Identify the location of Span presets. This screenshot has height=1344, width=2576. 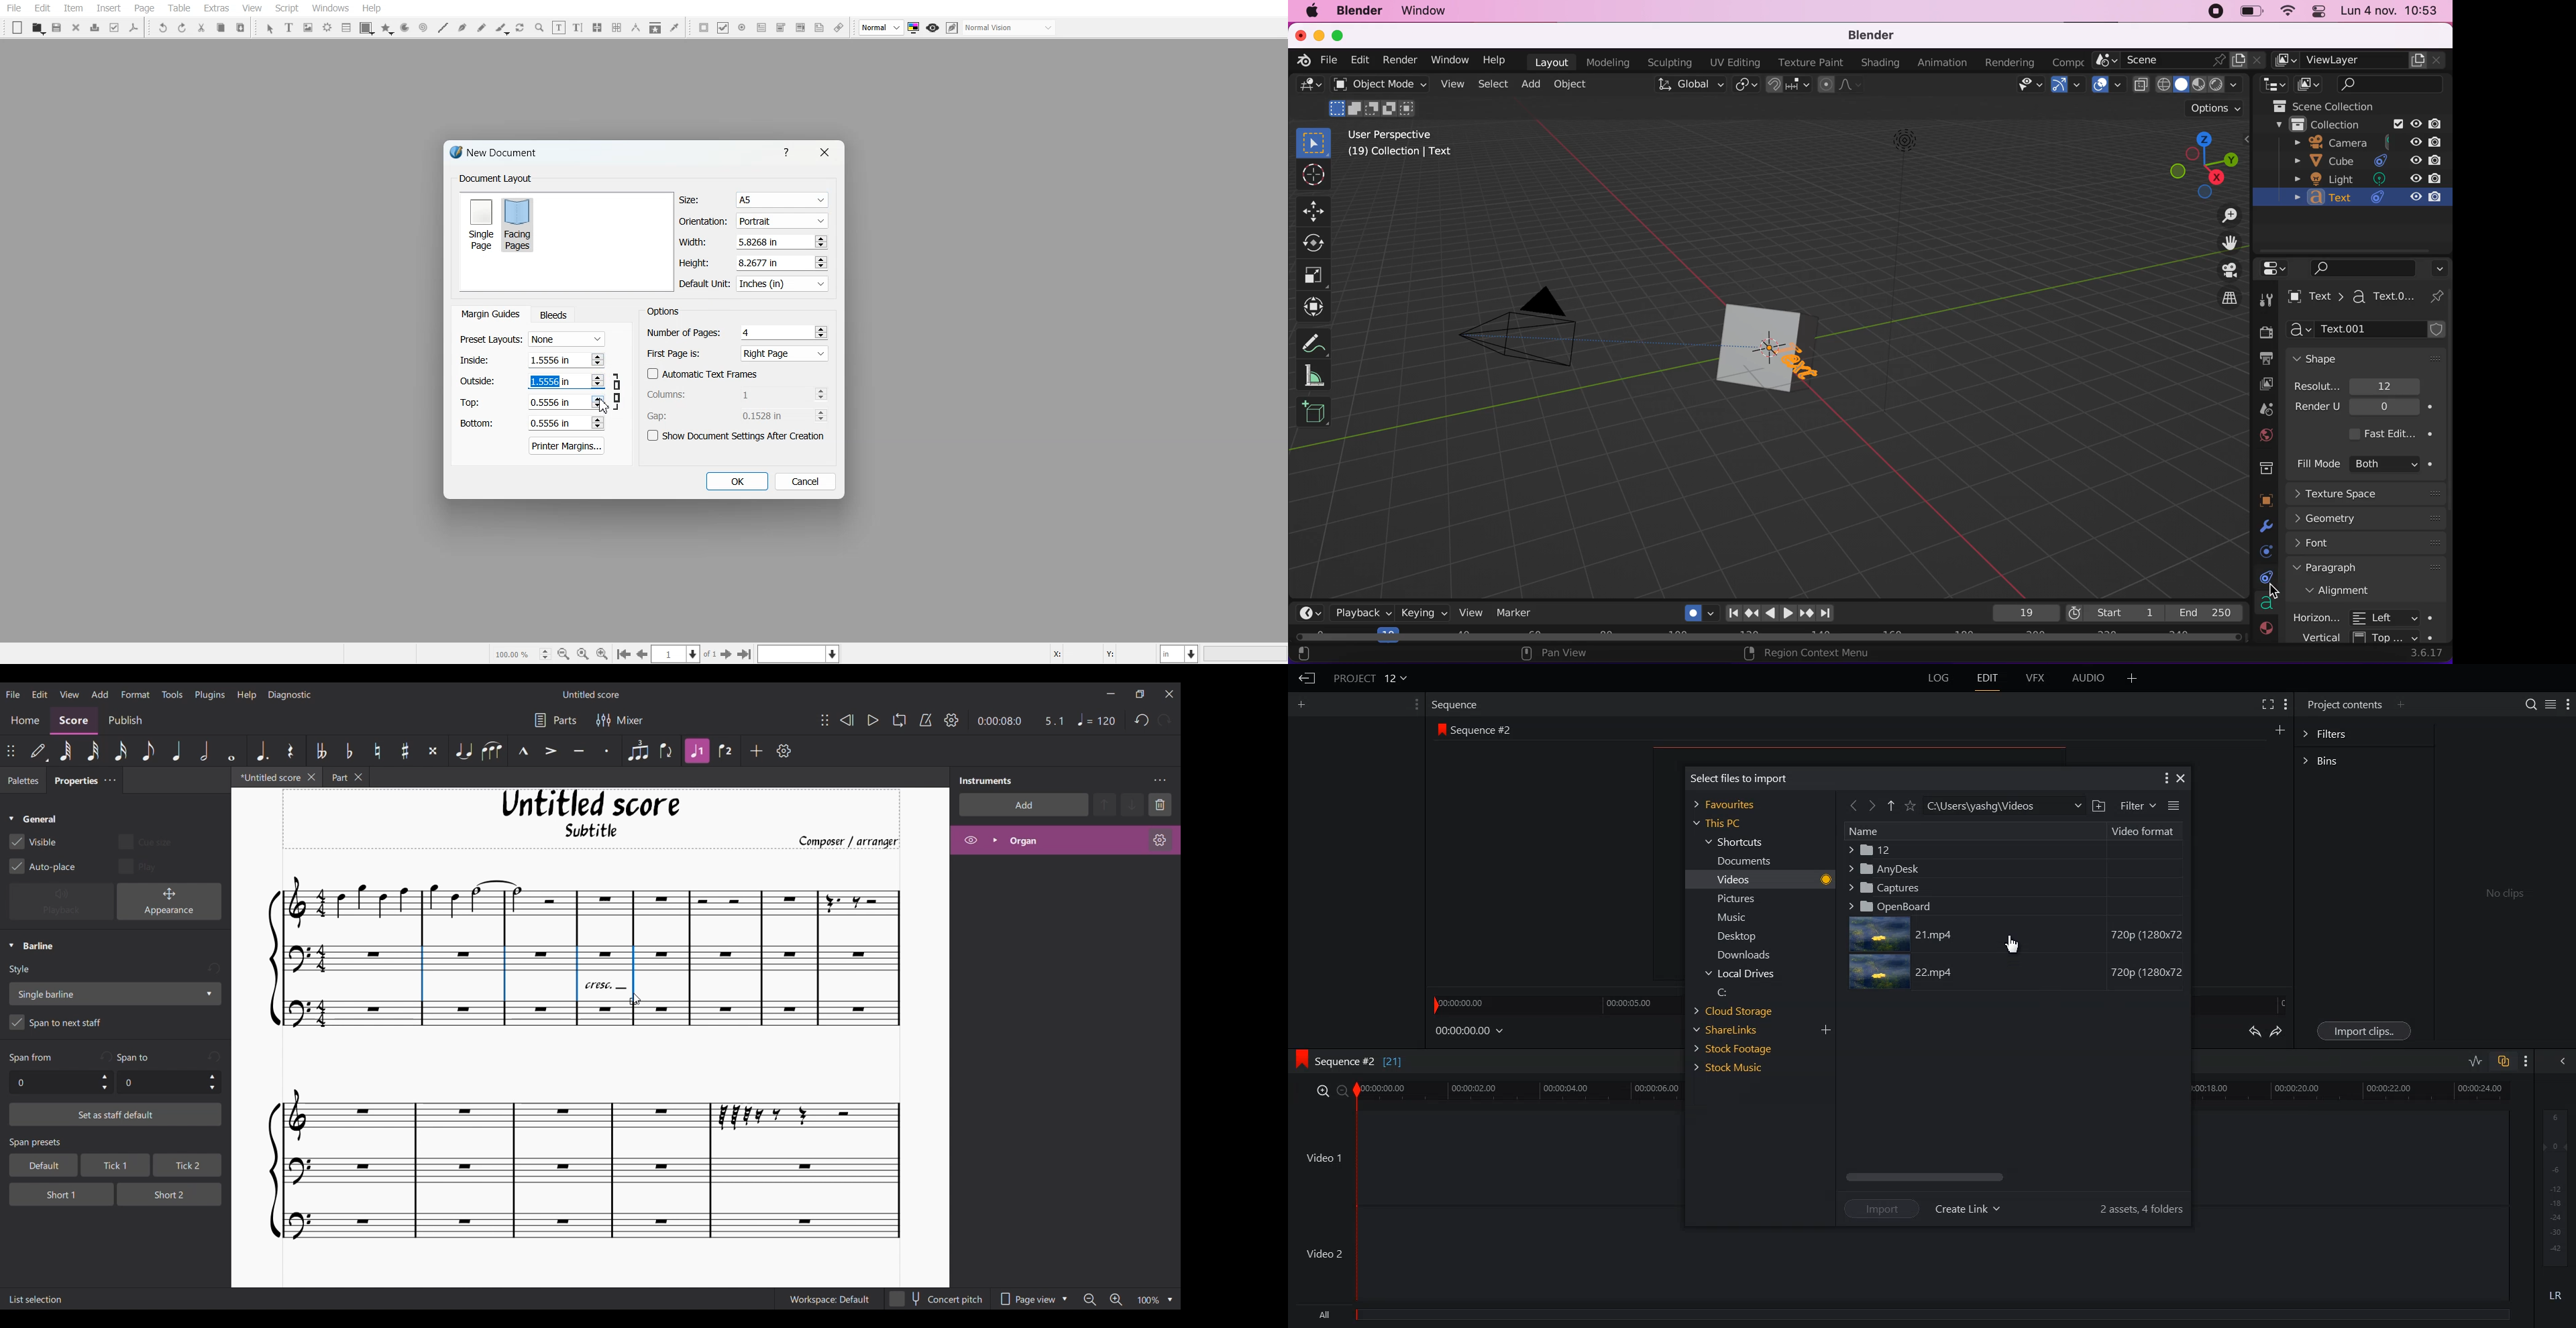
(116, 1144).